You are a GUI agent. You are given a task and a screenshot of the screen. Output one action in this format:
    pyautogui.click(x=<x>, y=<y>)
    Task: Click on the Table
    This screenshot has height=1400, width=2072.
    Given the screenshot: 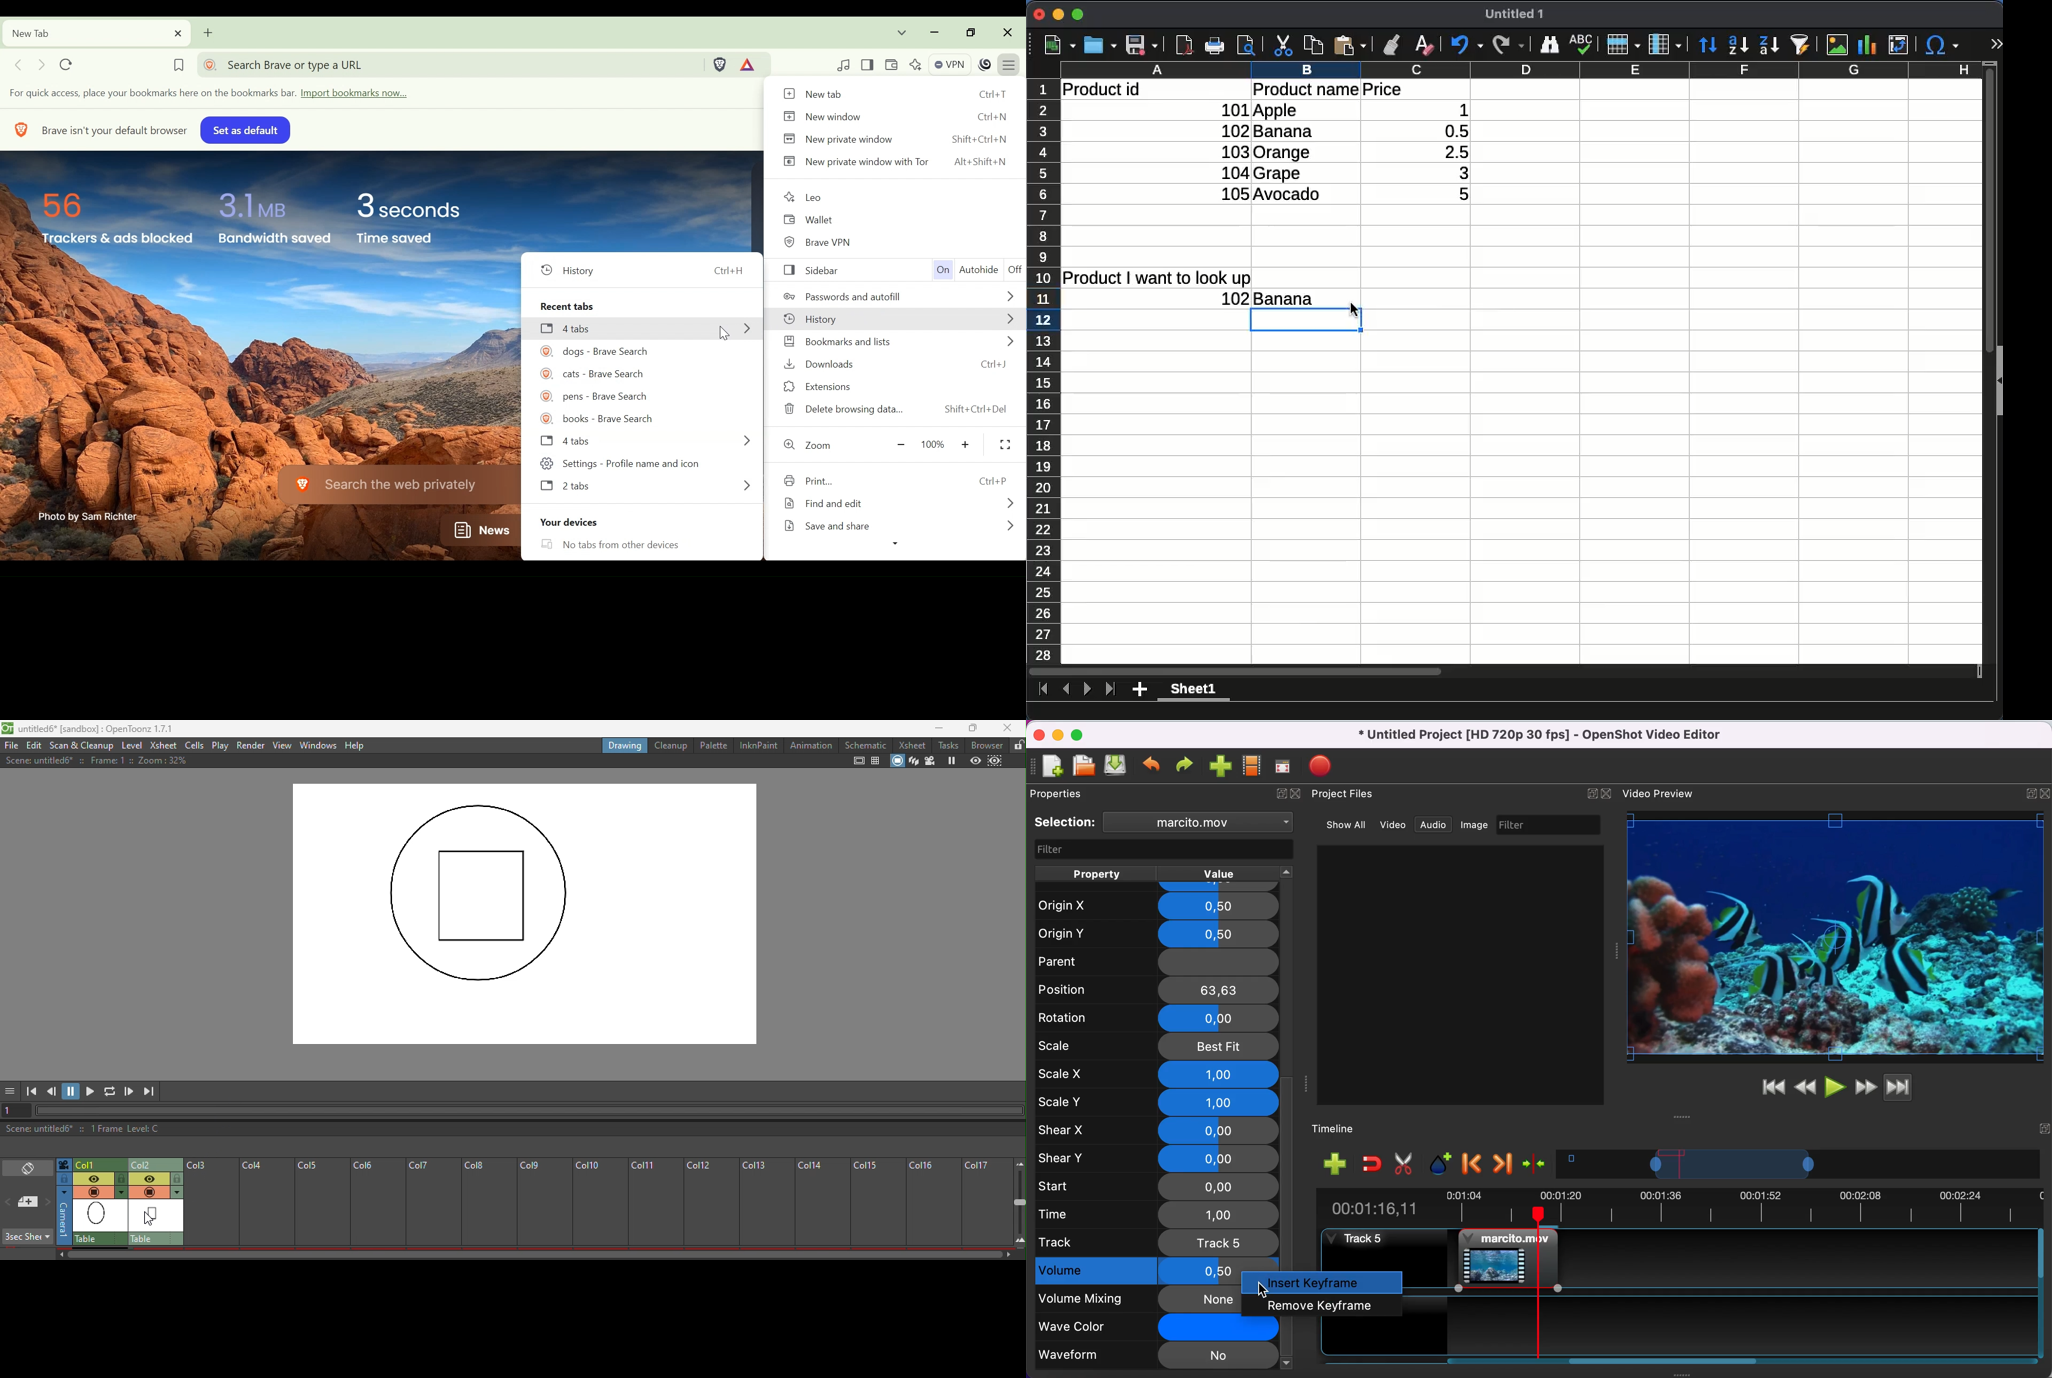 What is the action you would take?
    pyautogui.click(x=156, y=1239)
    